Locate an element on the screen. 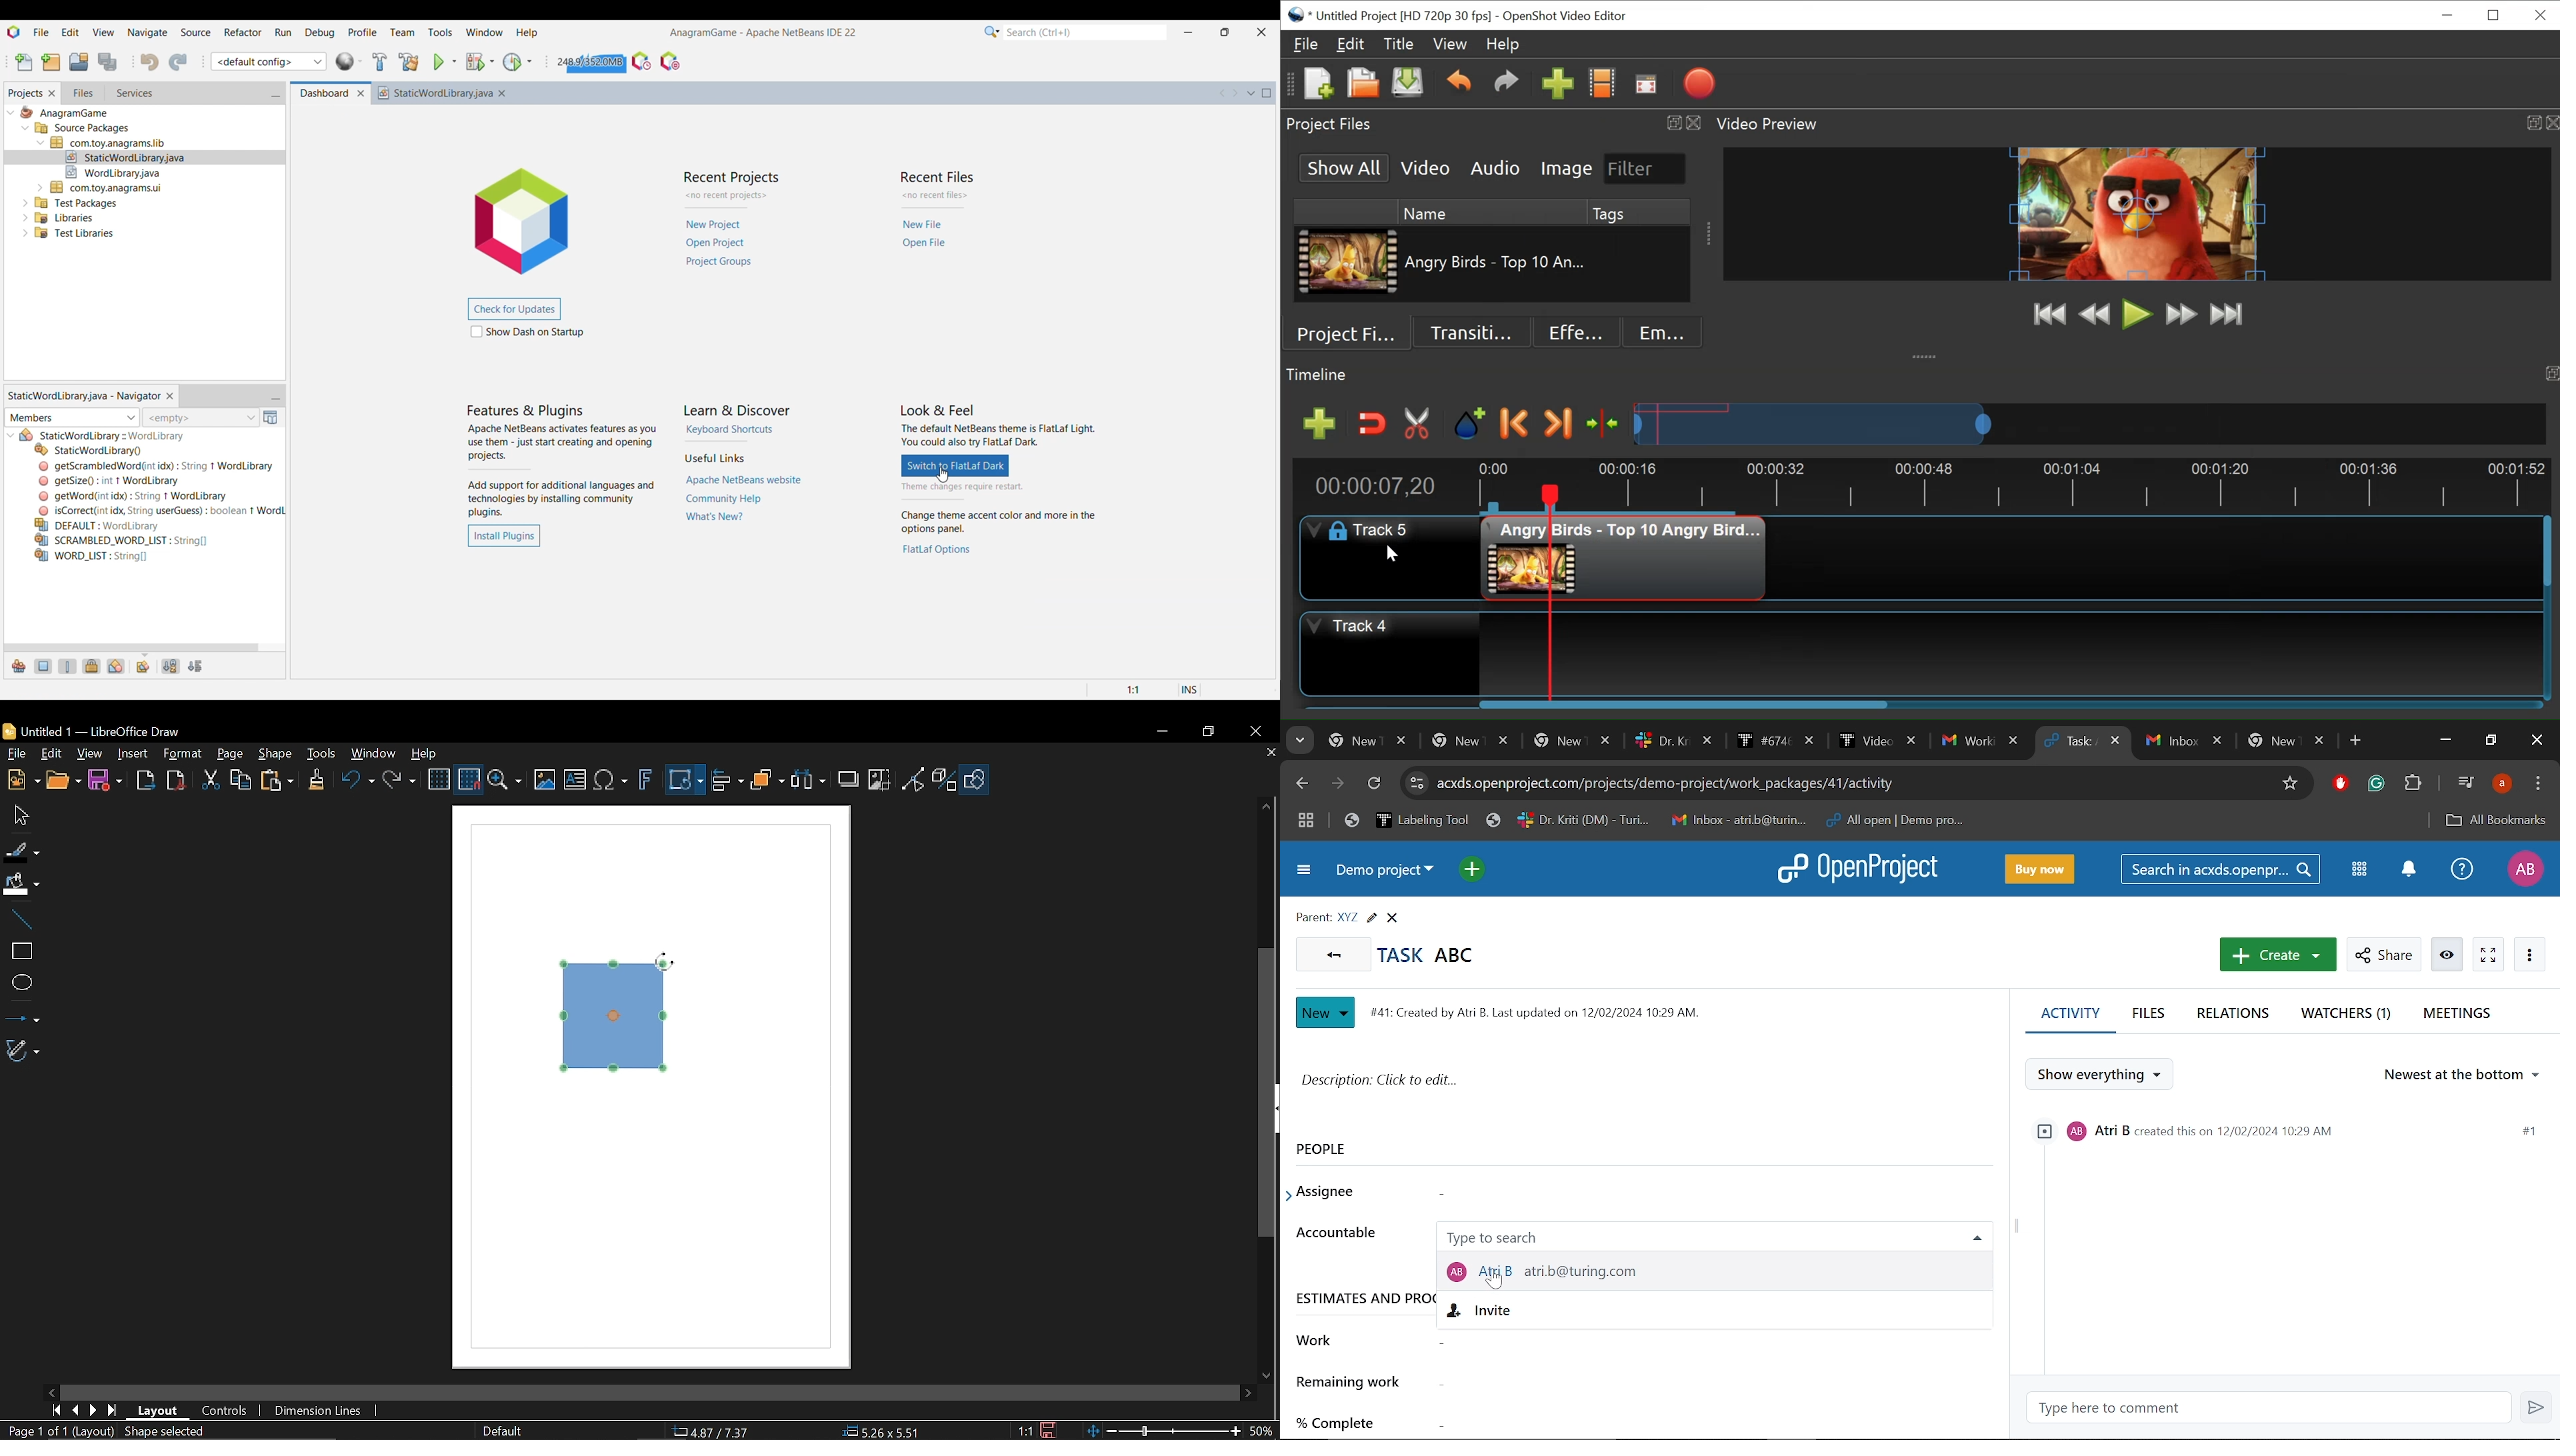 The height and width of the screenshot is (1456, 2576). Meetings is located at coordinates (2454, 1017).